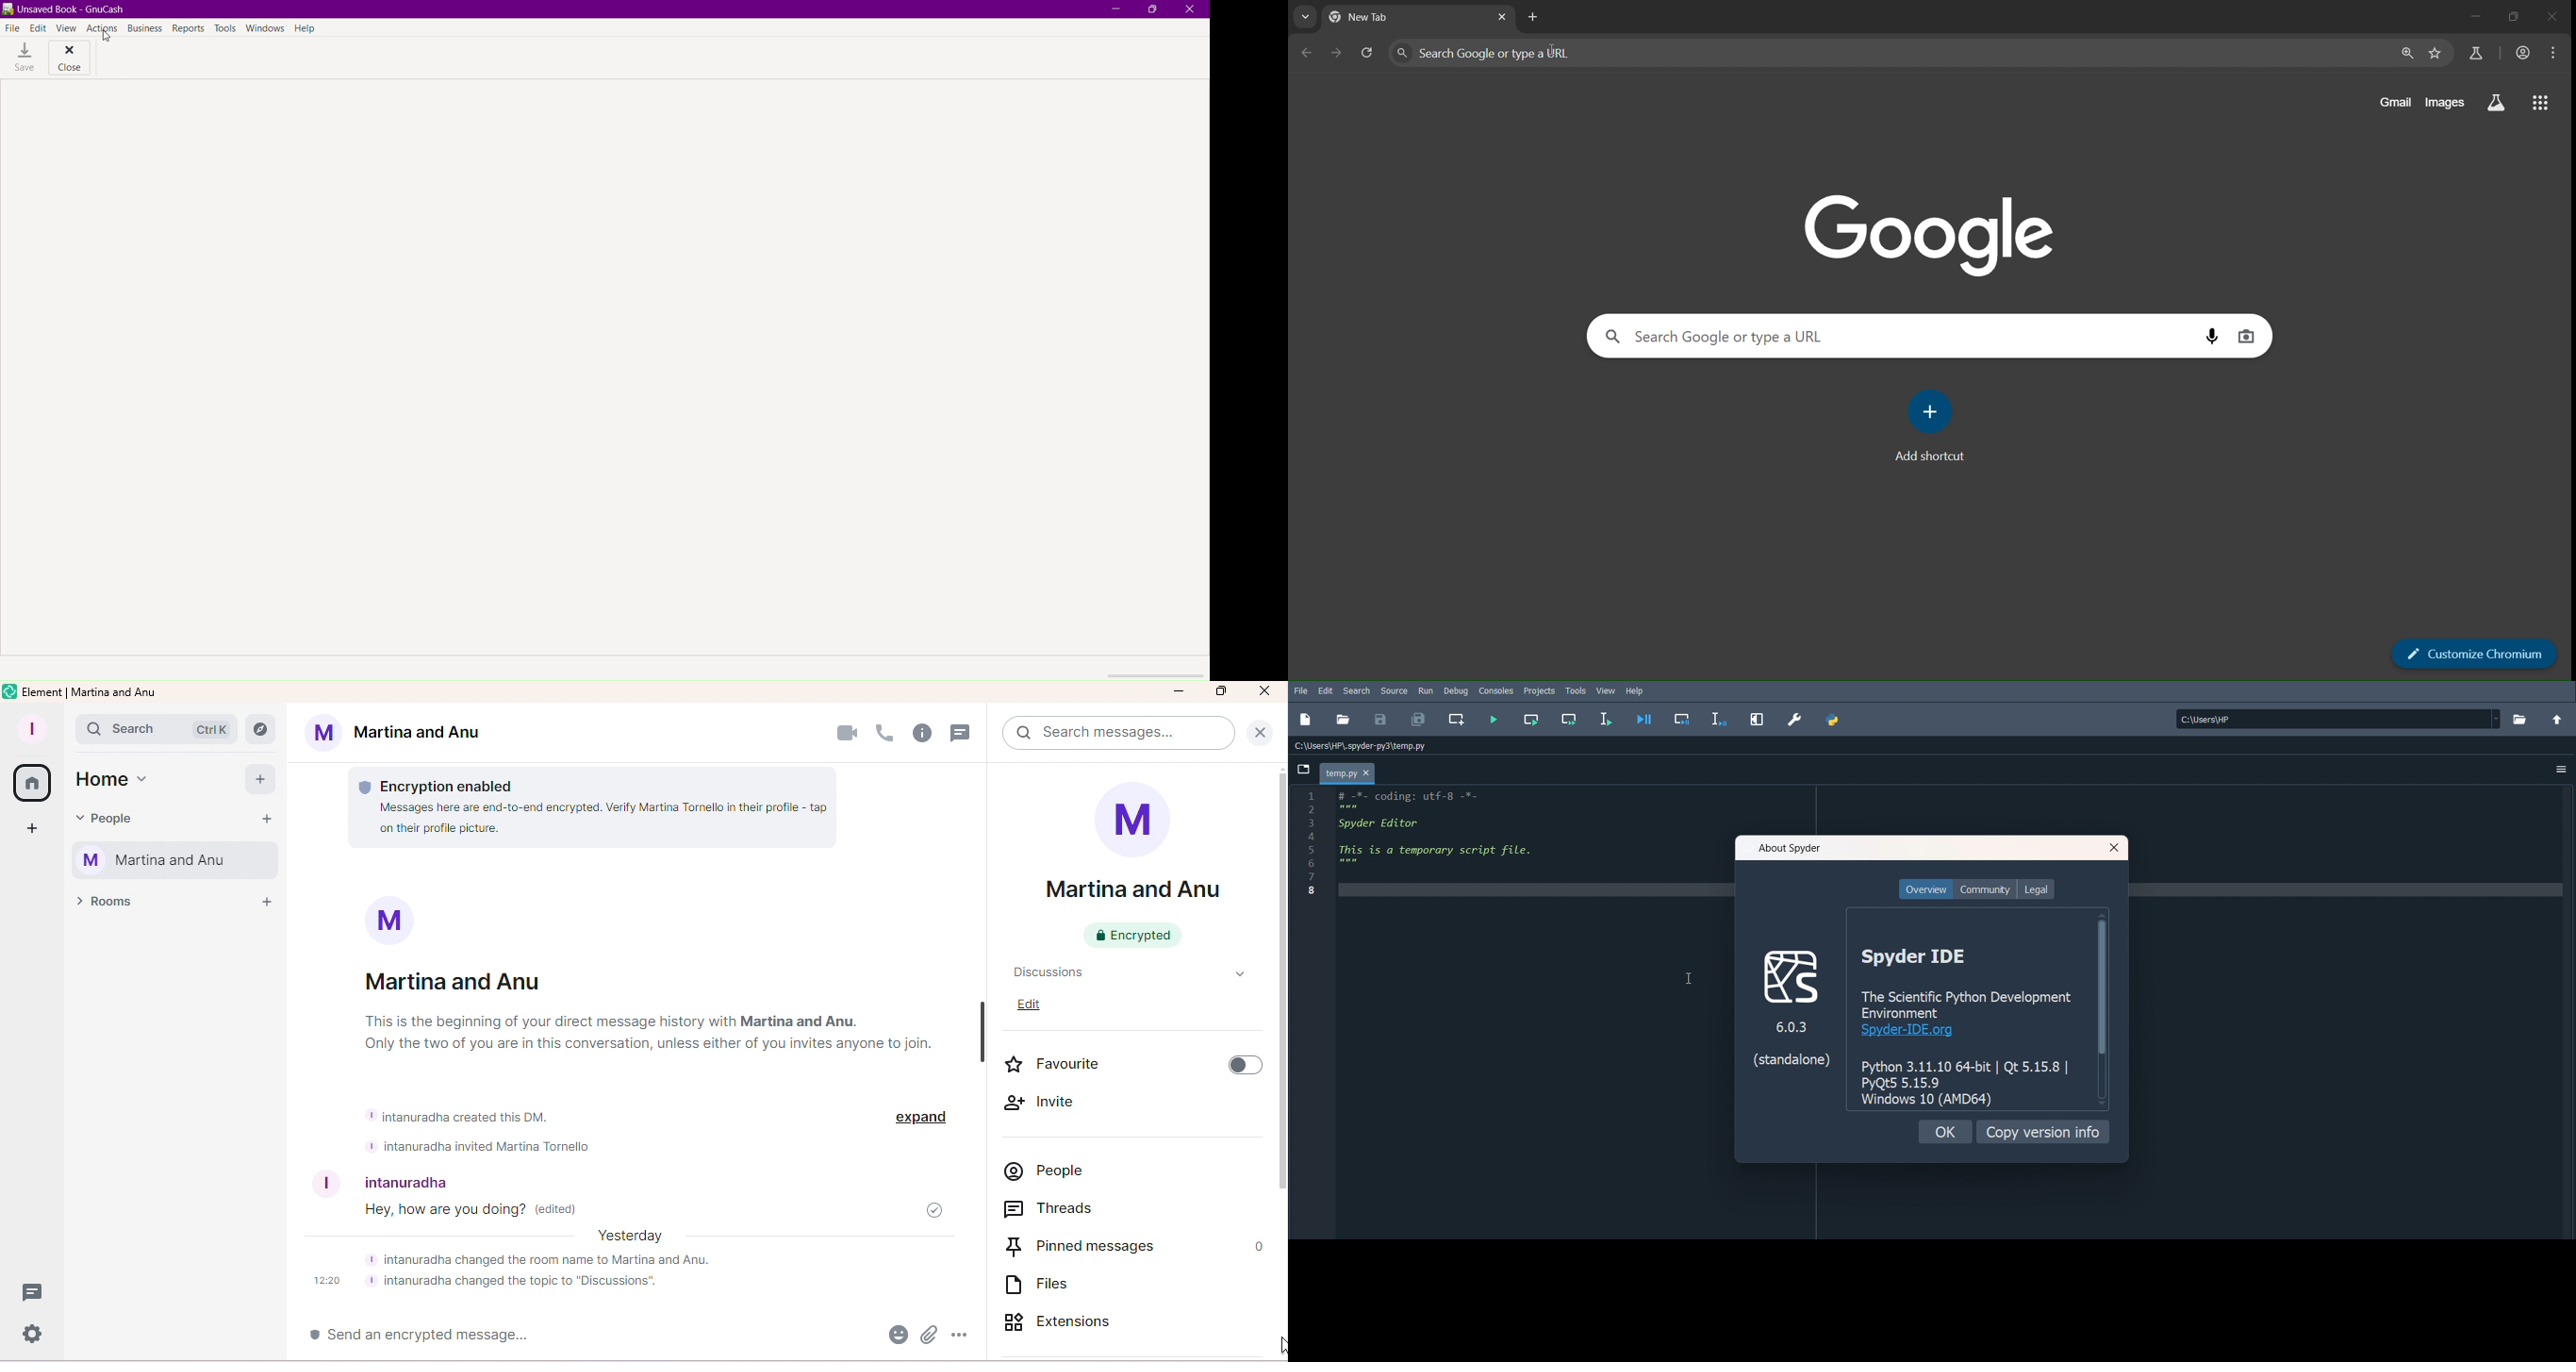  Describe the element at coordinates (2444, 102) in the screenshot. I see `images` at that location.